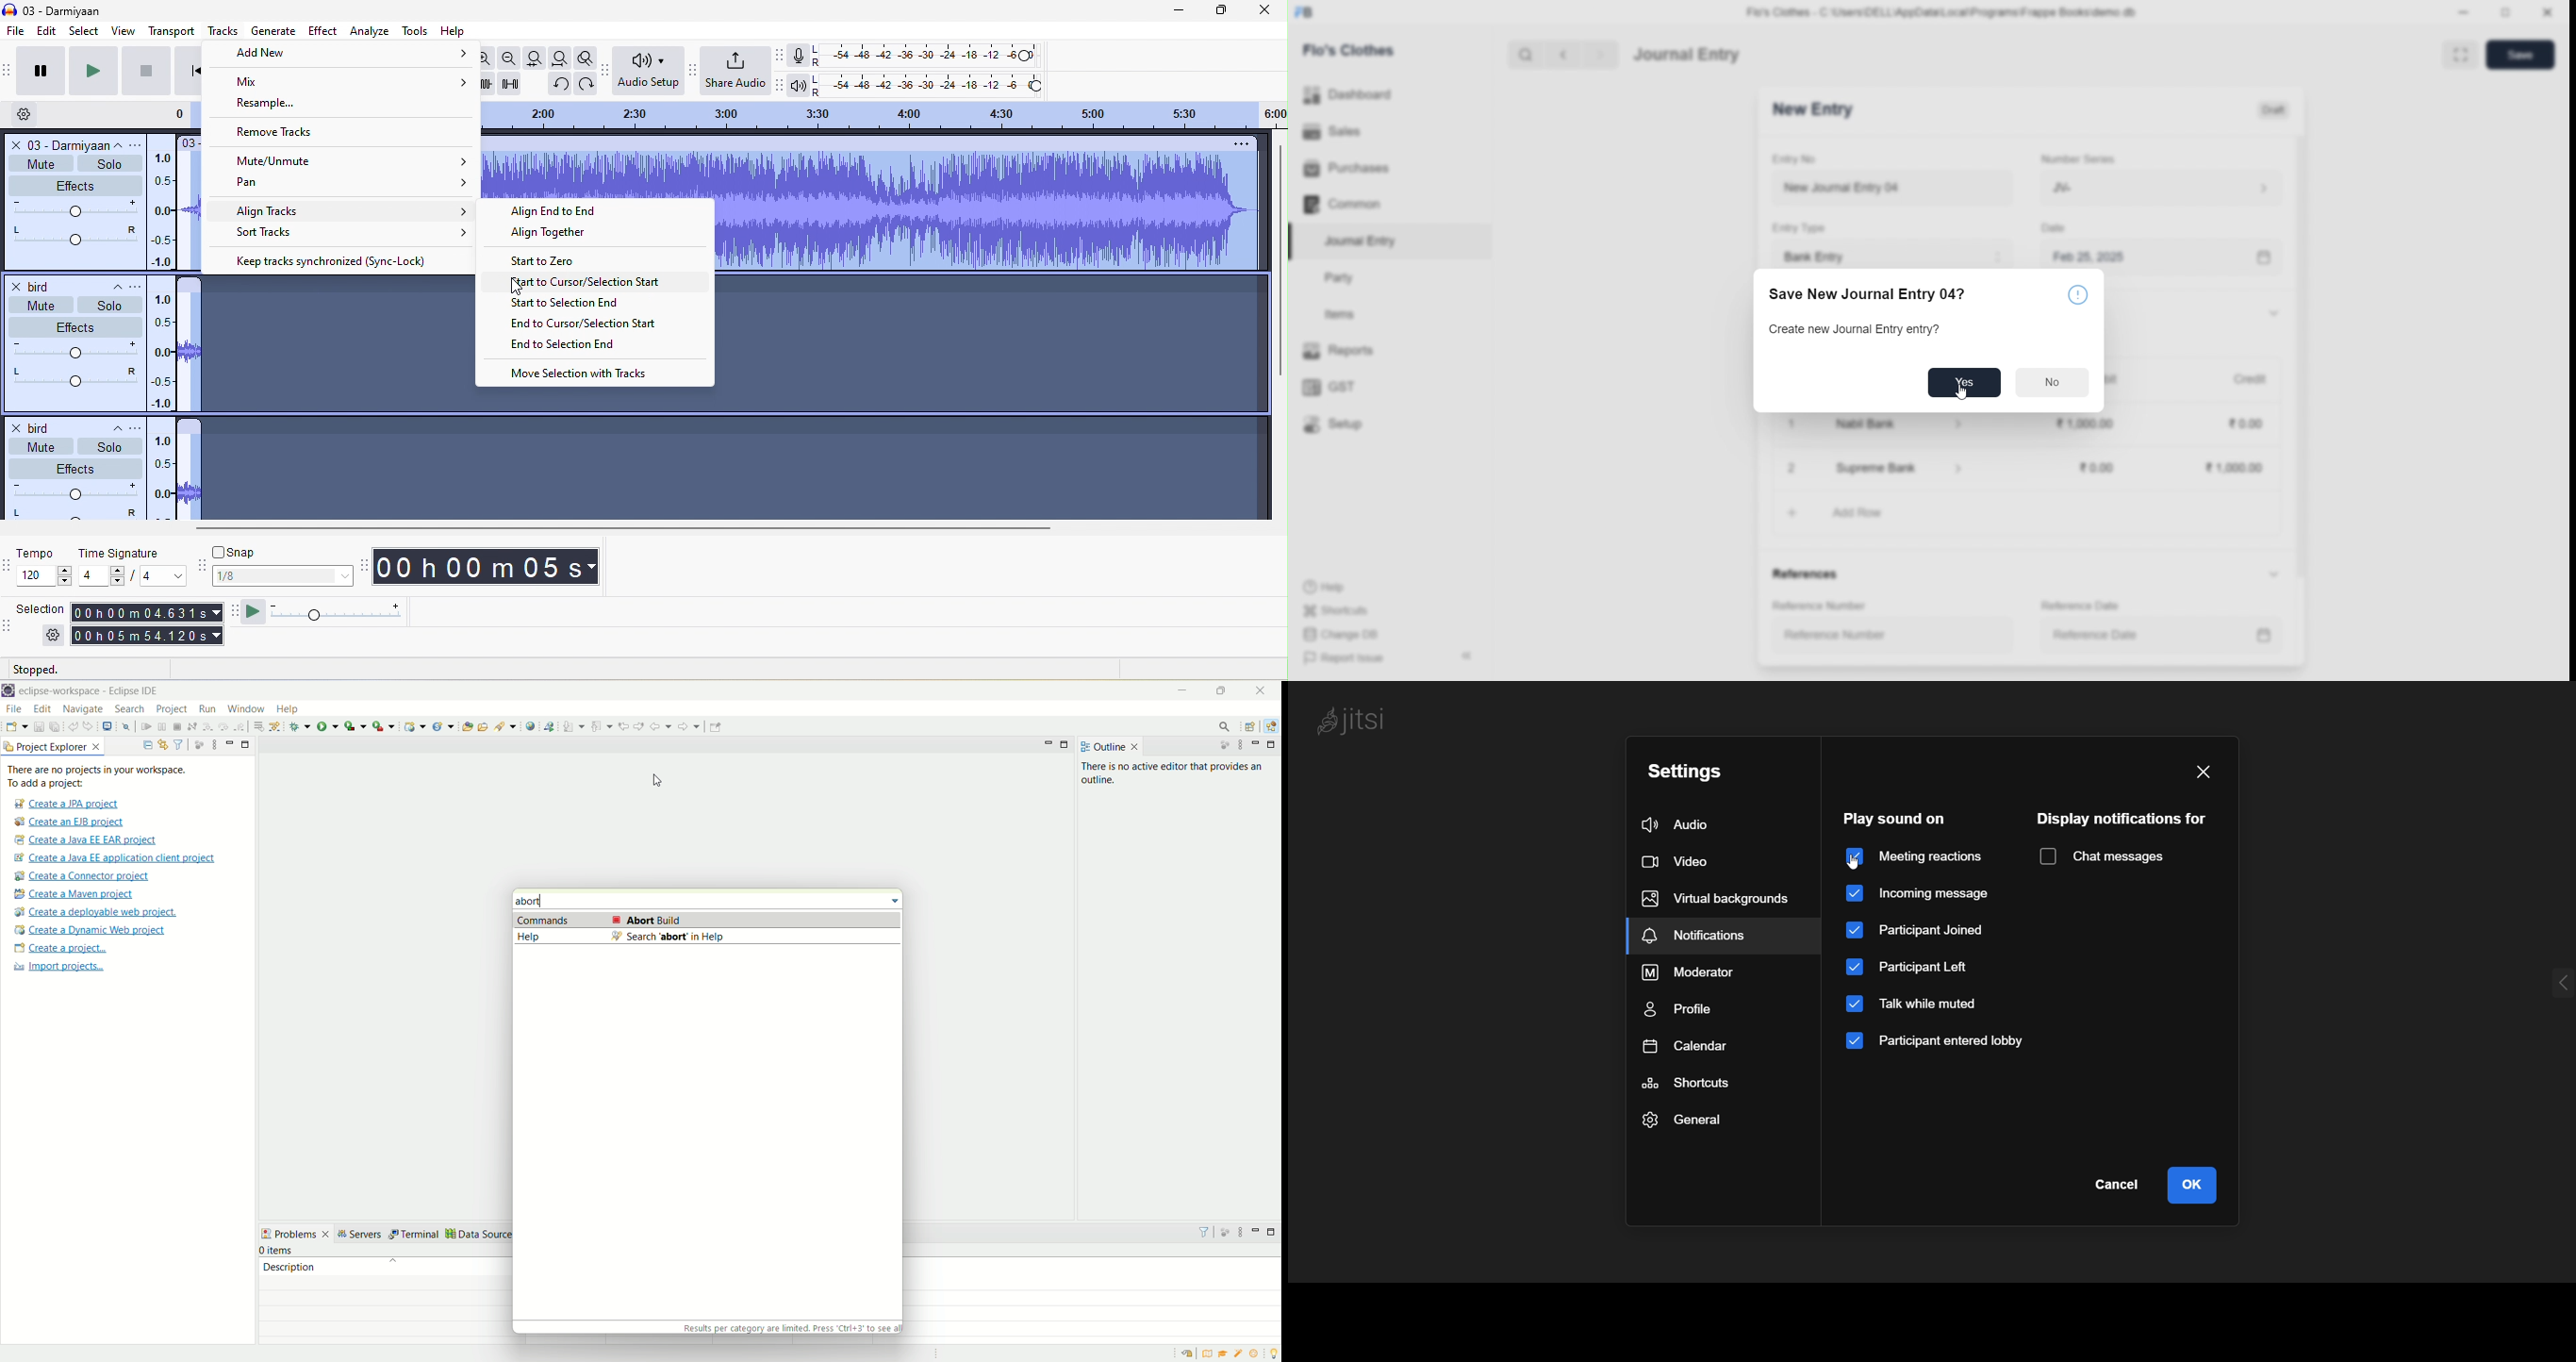 The image size is (2576, 1372). I want to click on stopped, so click(58, 669).